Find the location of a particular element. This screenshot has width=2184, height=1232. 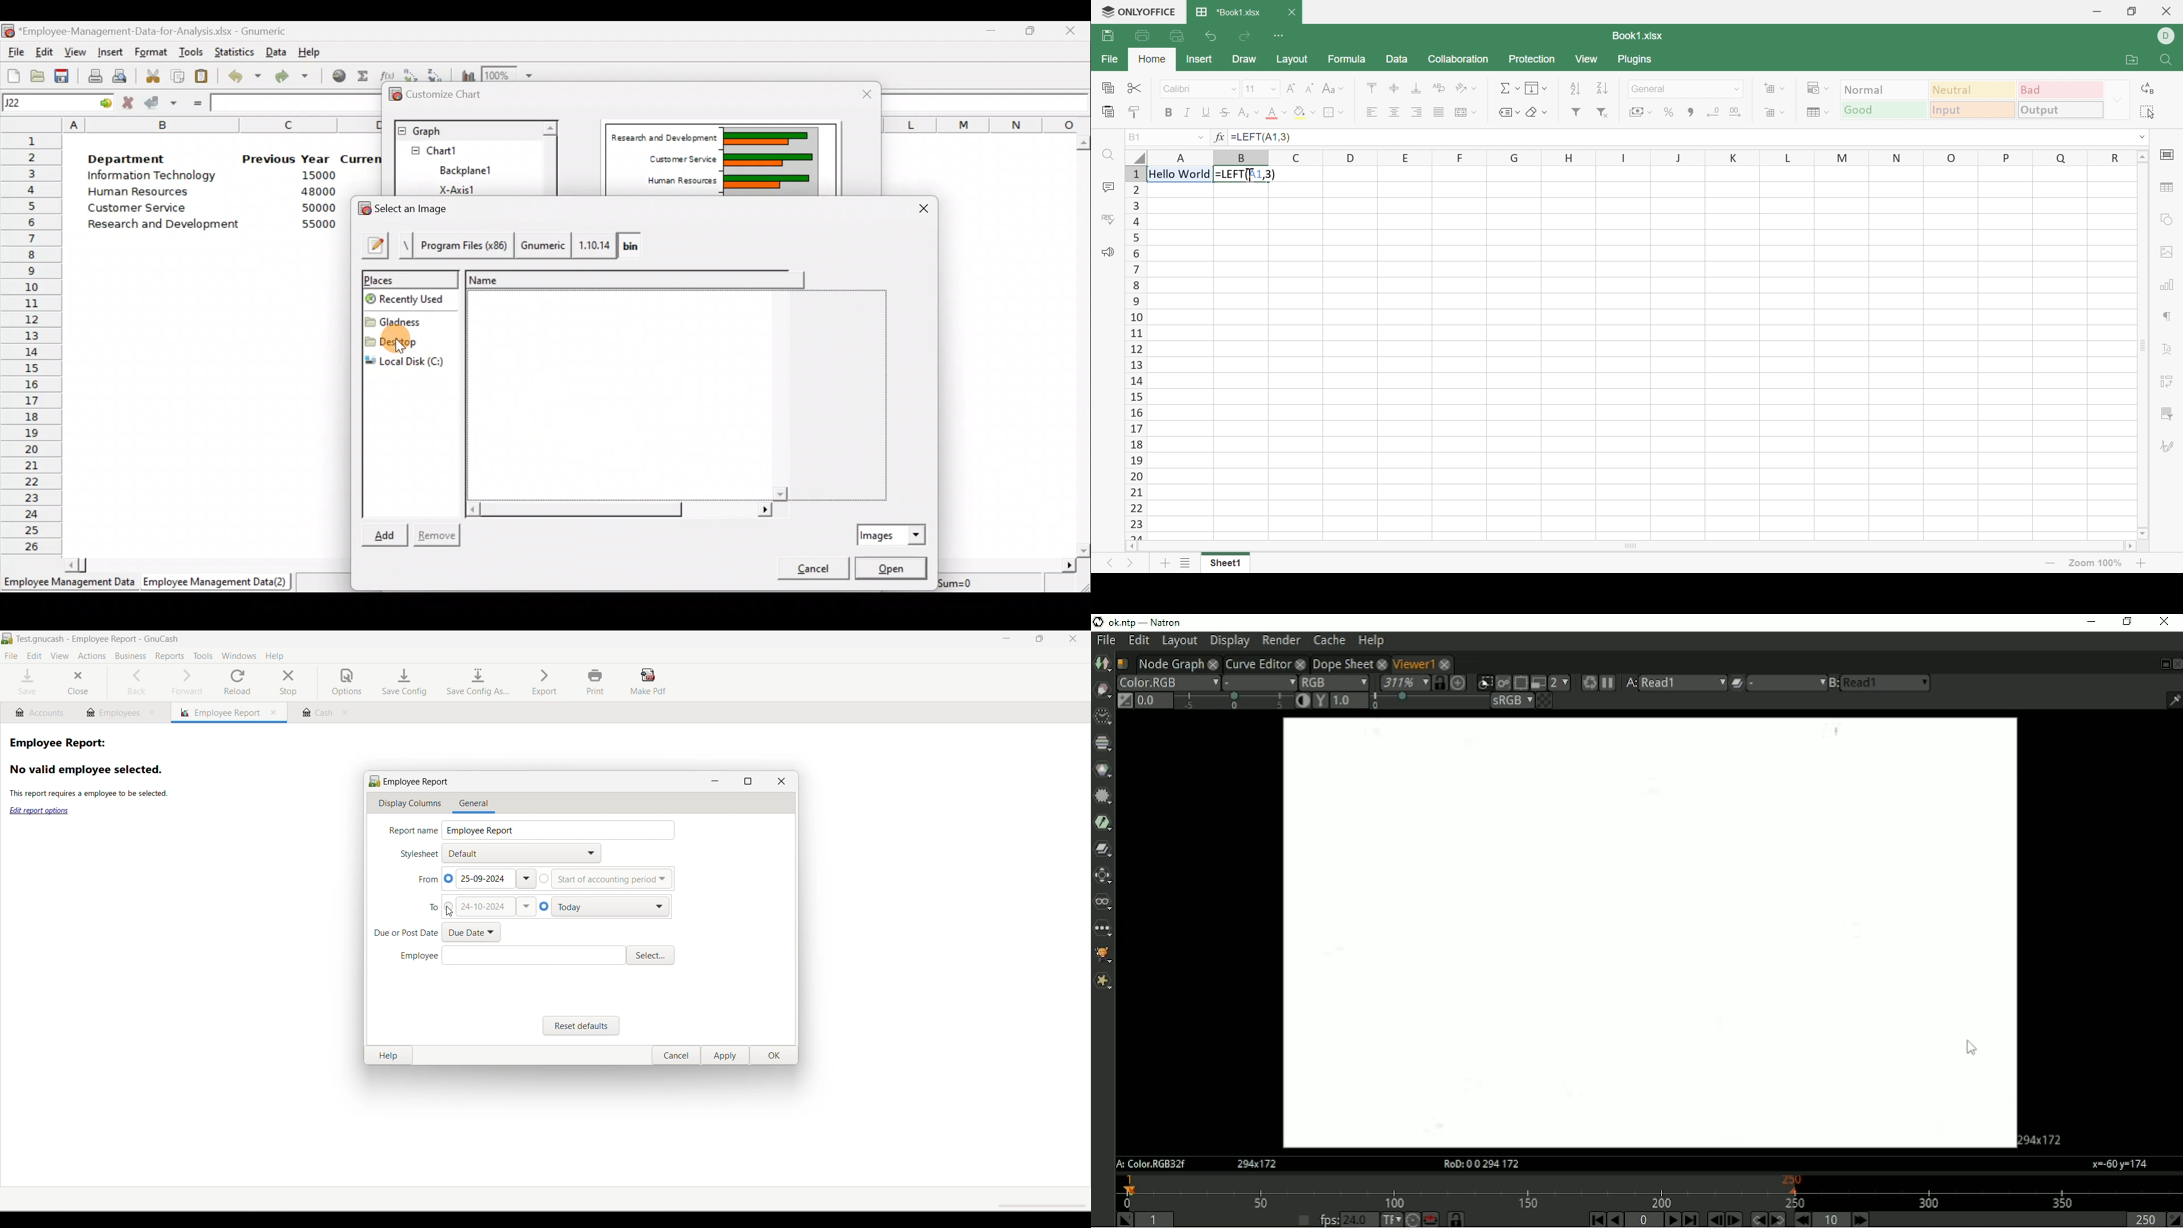

Show/hide information bar is located at coordinates (2173, 701).